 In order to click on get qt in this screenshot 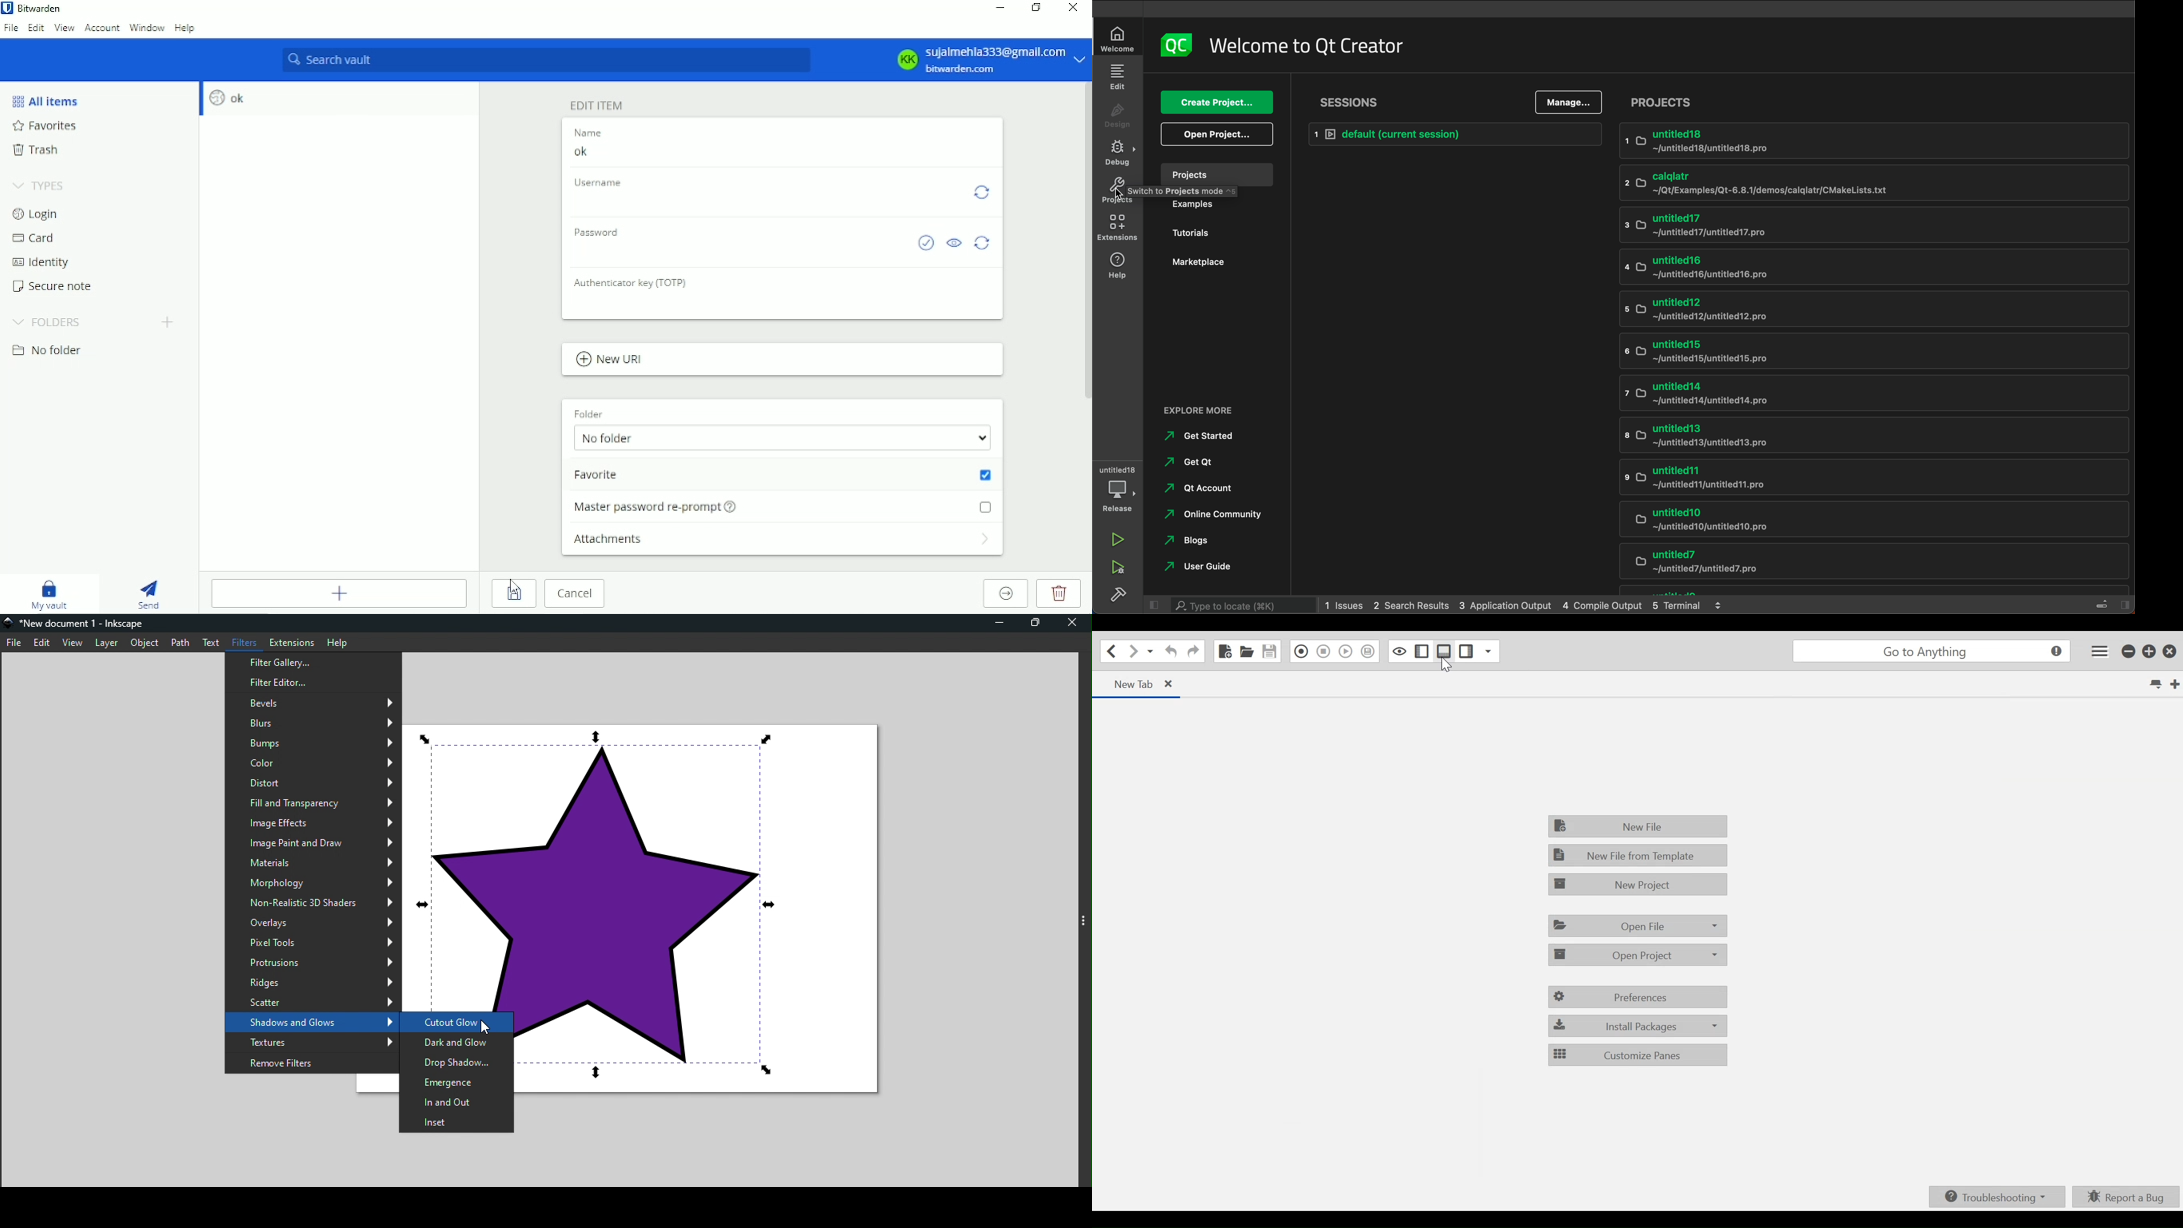, I will do `click(1191, 464)`.